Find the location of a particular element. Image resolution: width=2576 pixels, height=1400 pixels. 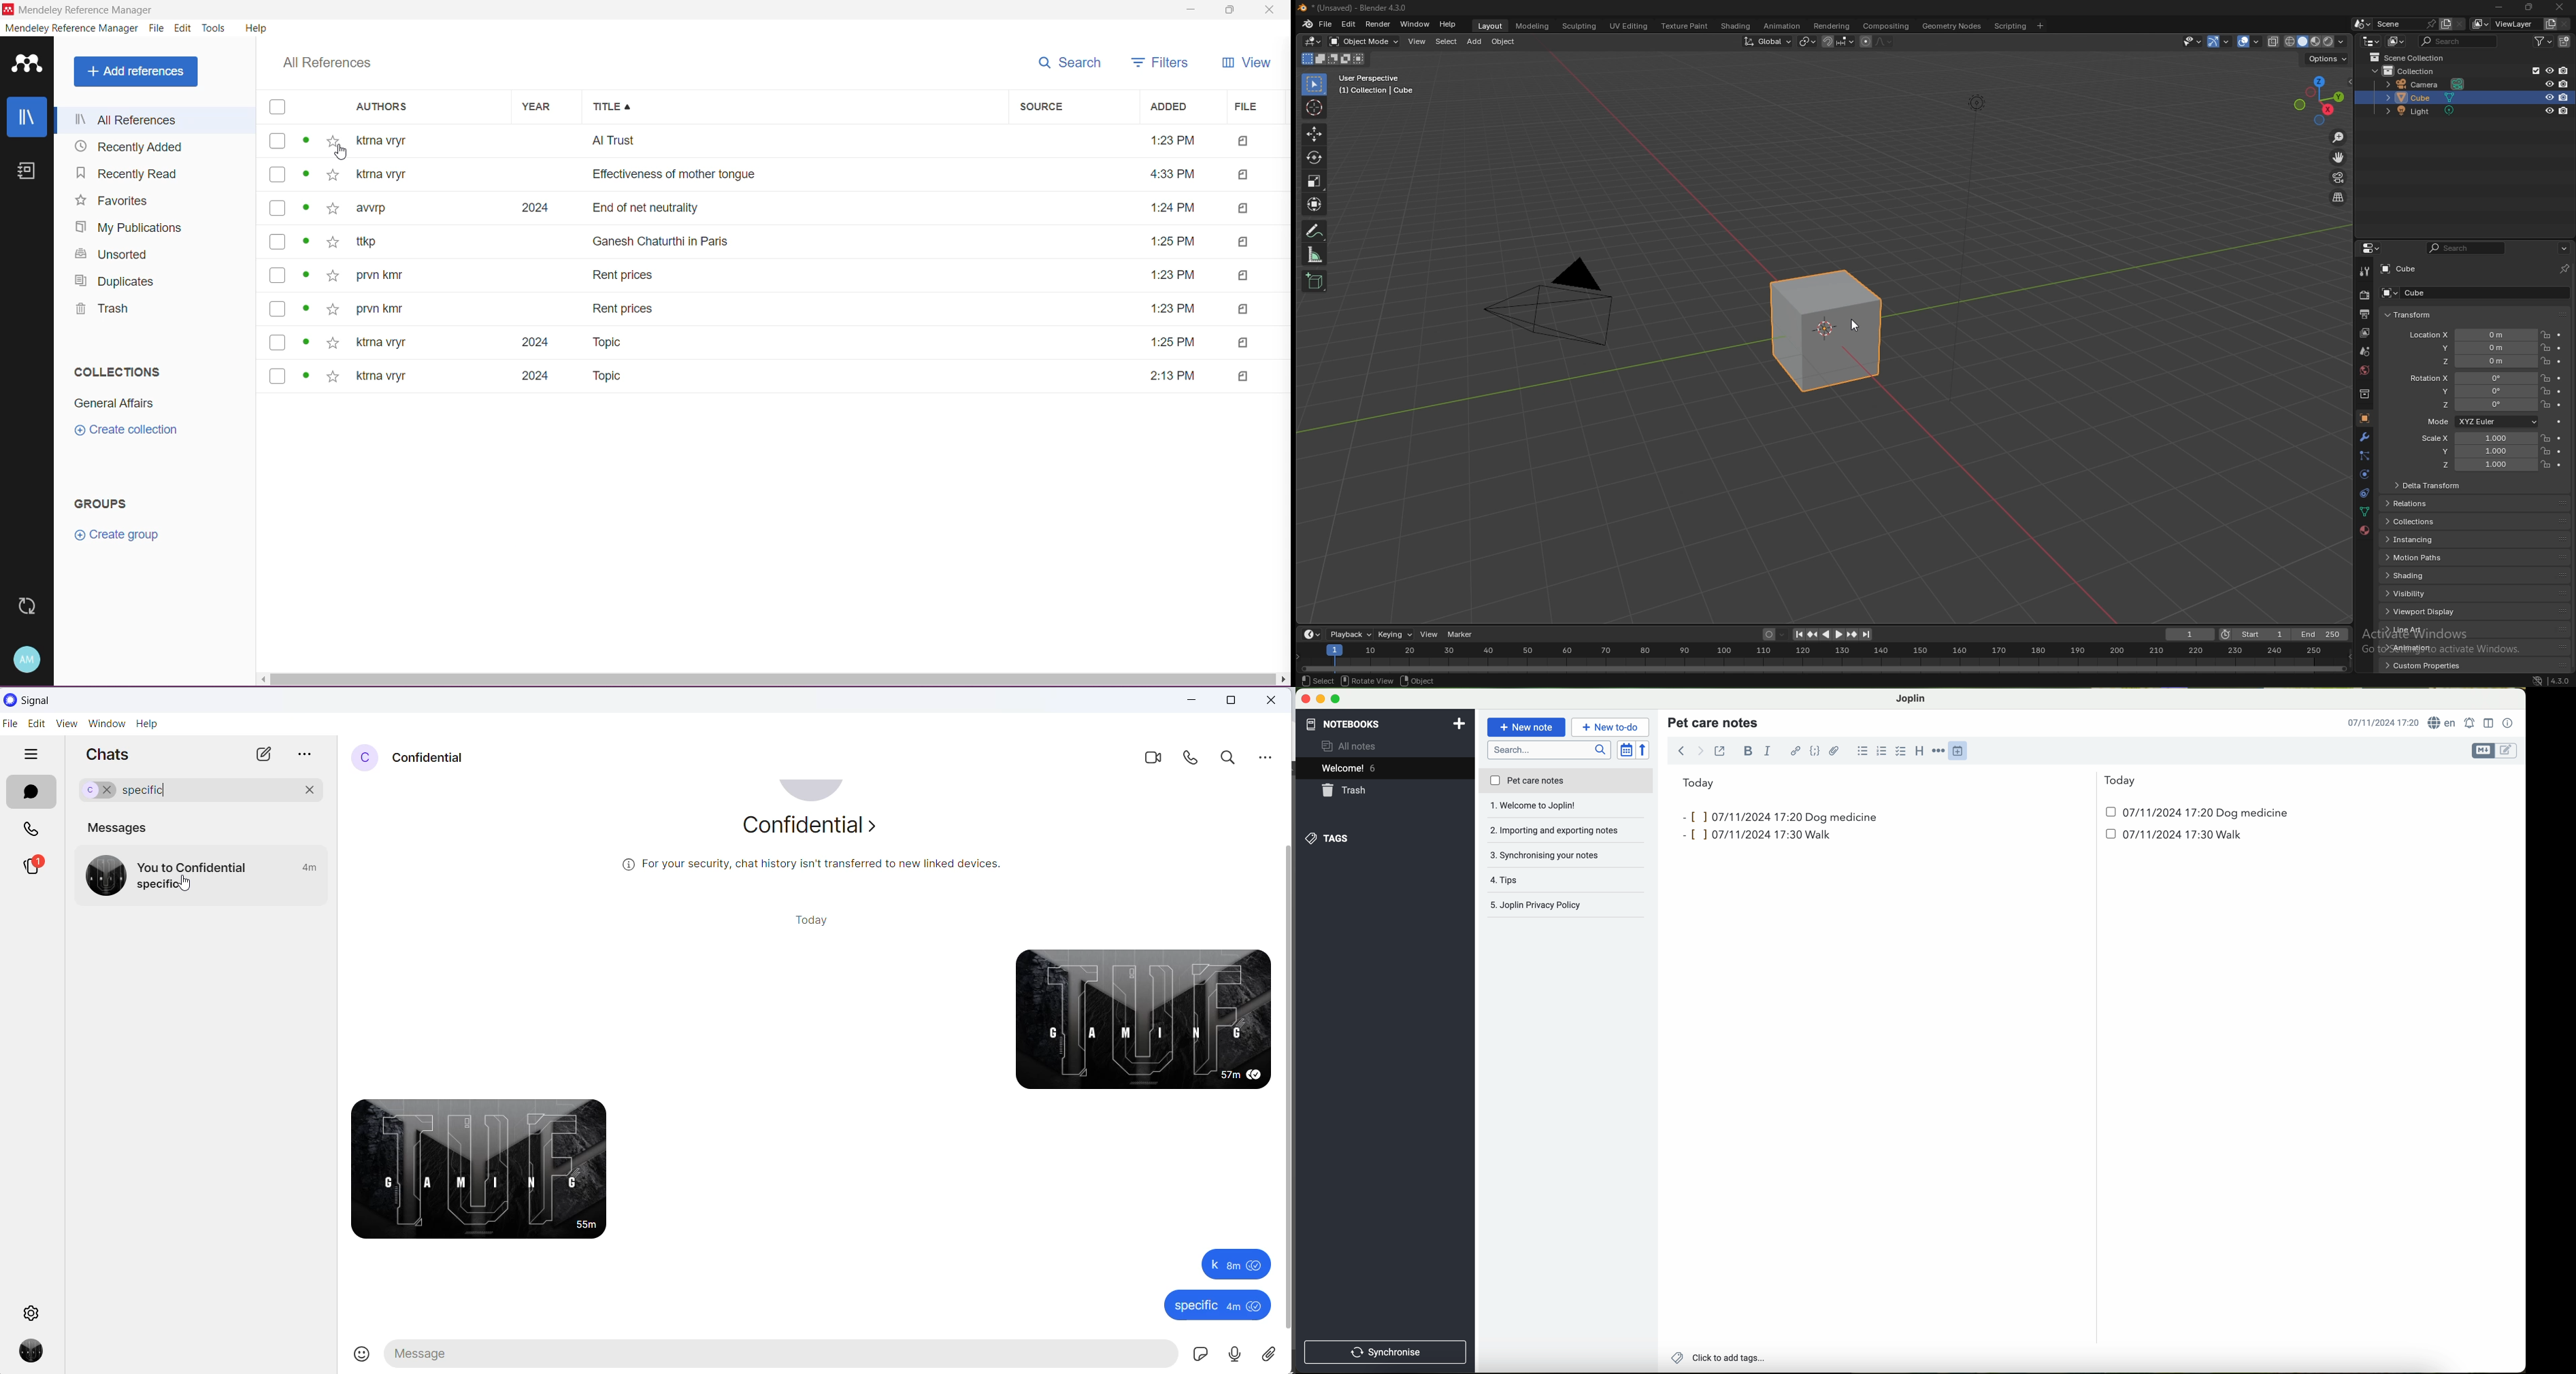

cursor is located at coordinates (189, 882).